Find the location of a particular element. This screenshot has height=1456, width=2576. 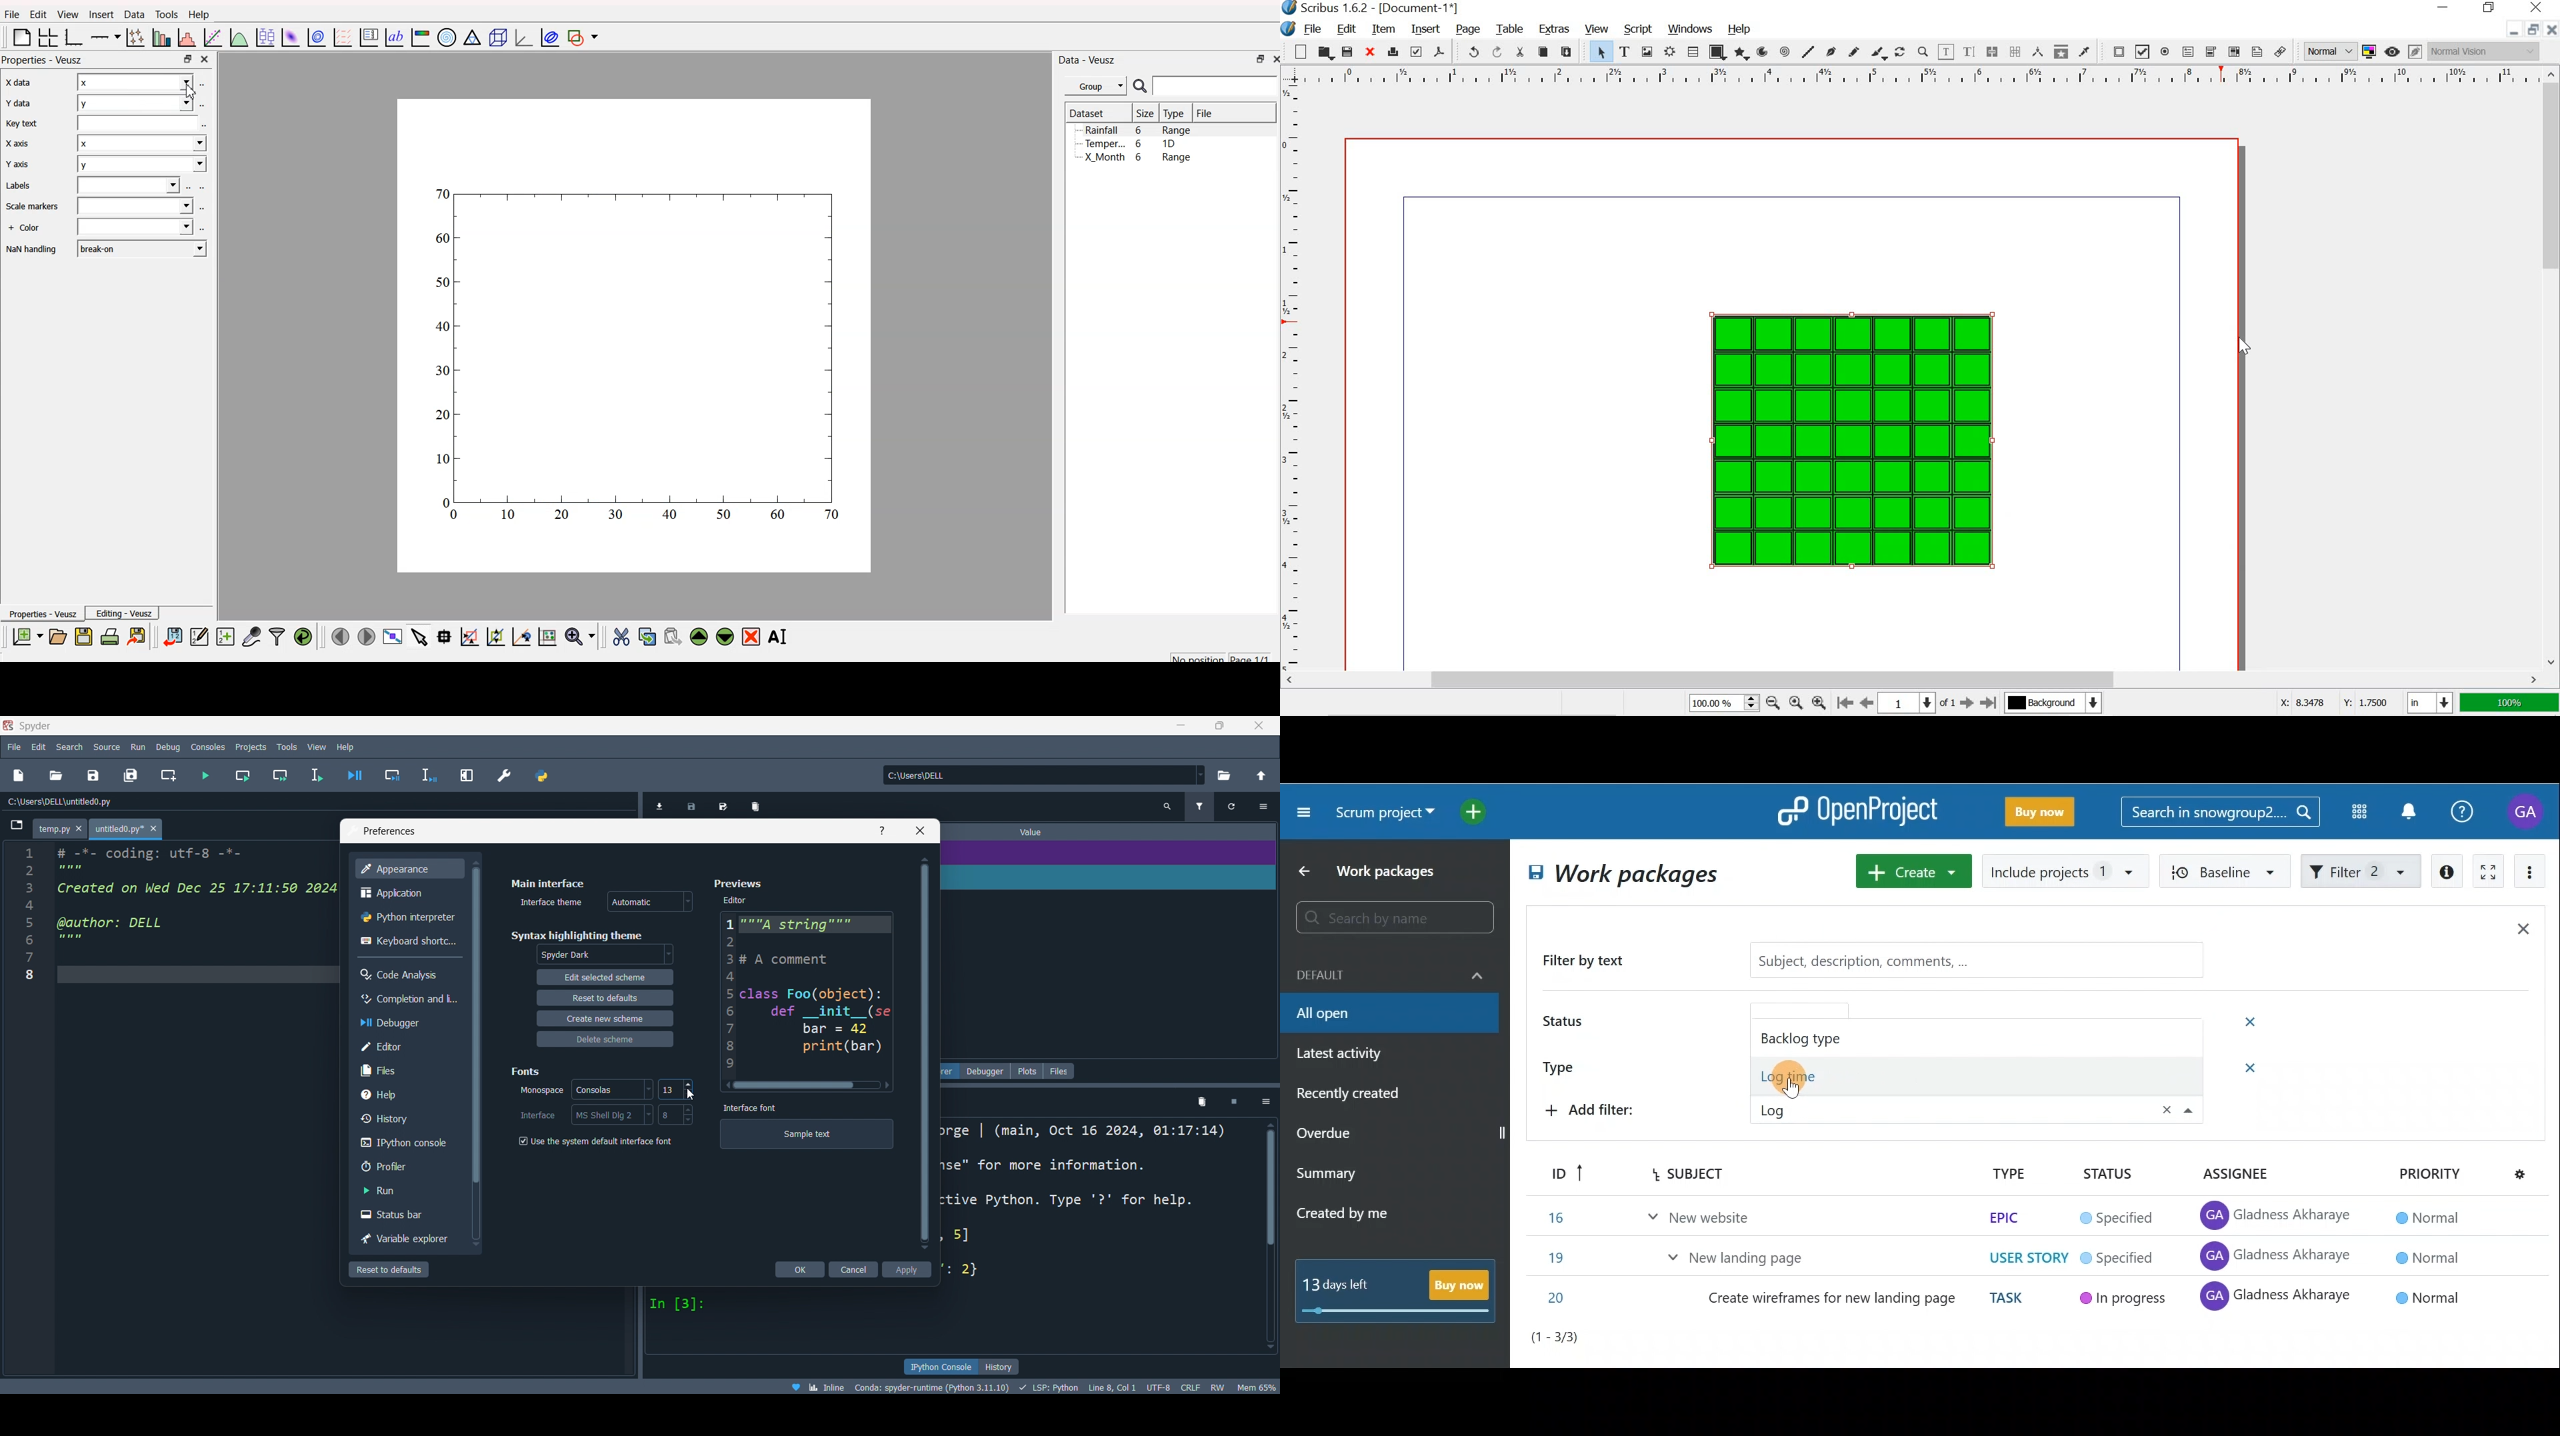

debug file is located at coordinates (357, 776).